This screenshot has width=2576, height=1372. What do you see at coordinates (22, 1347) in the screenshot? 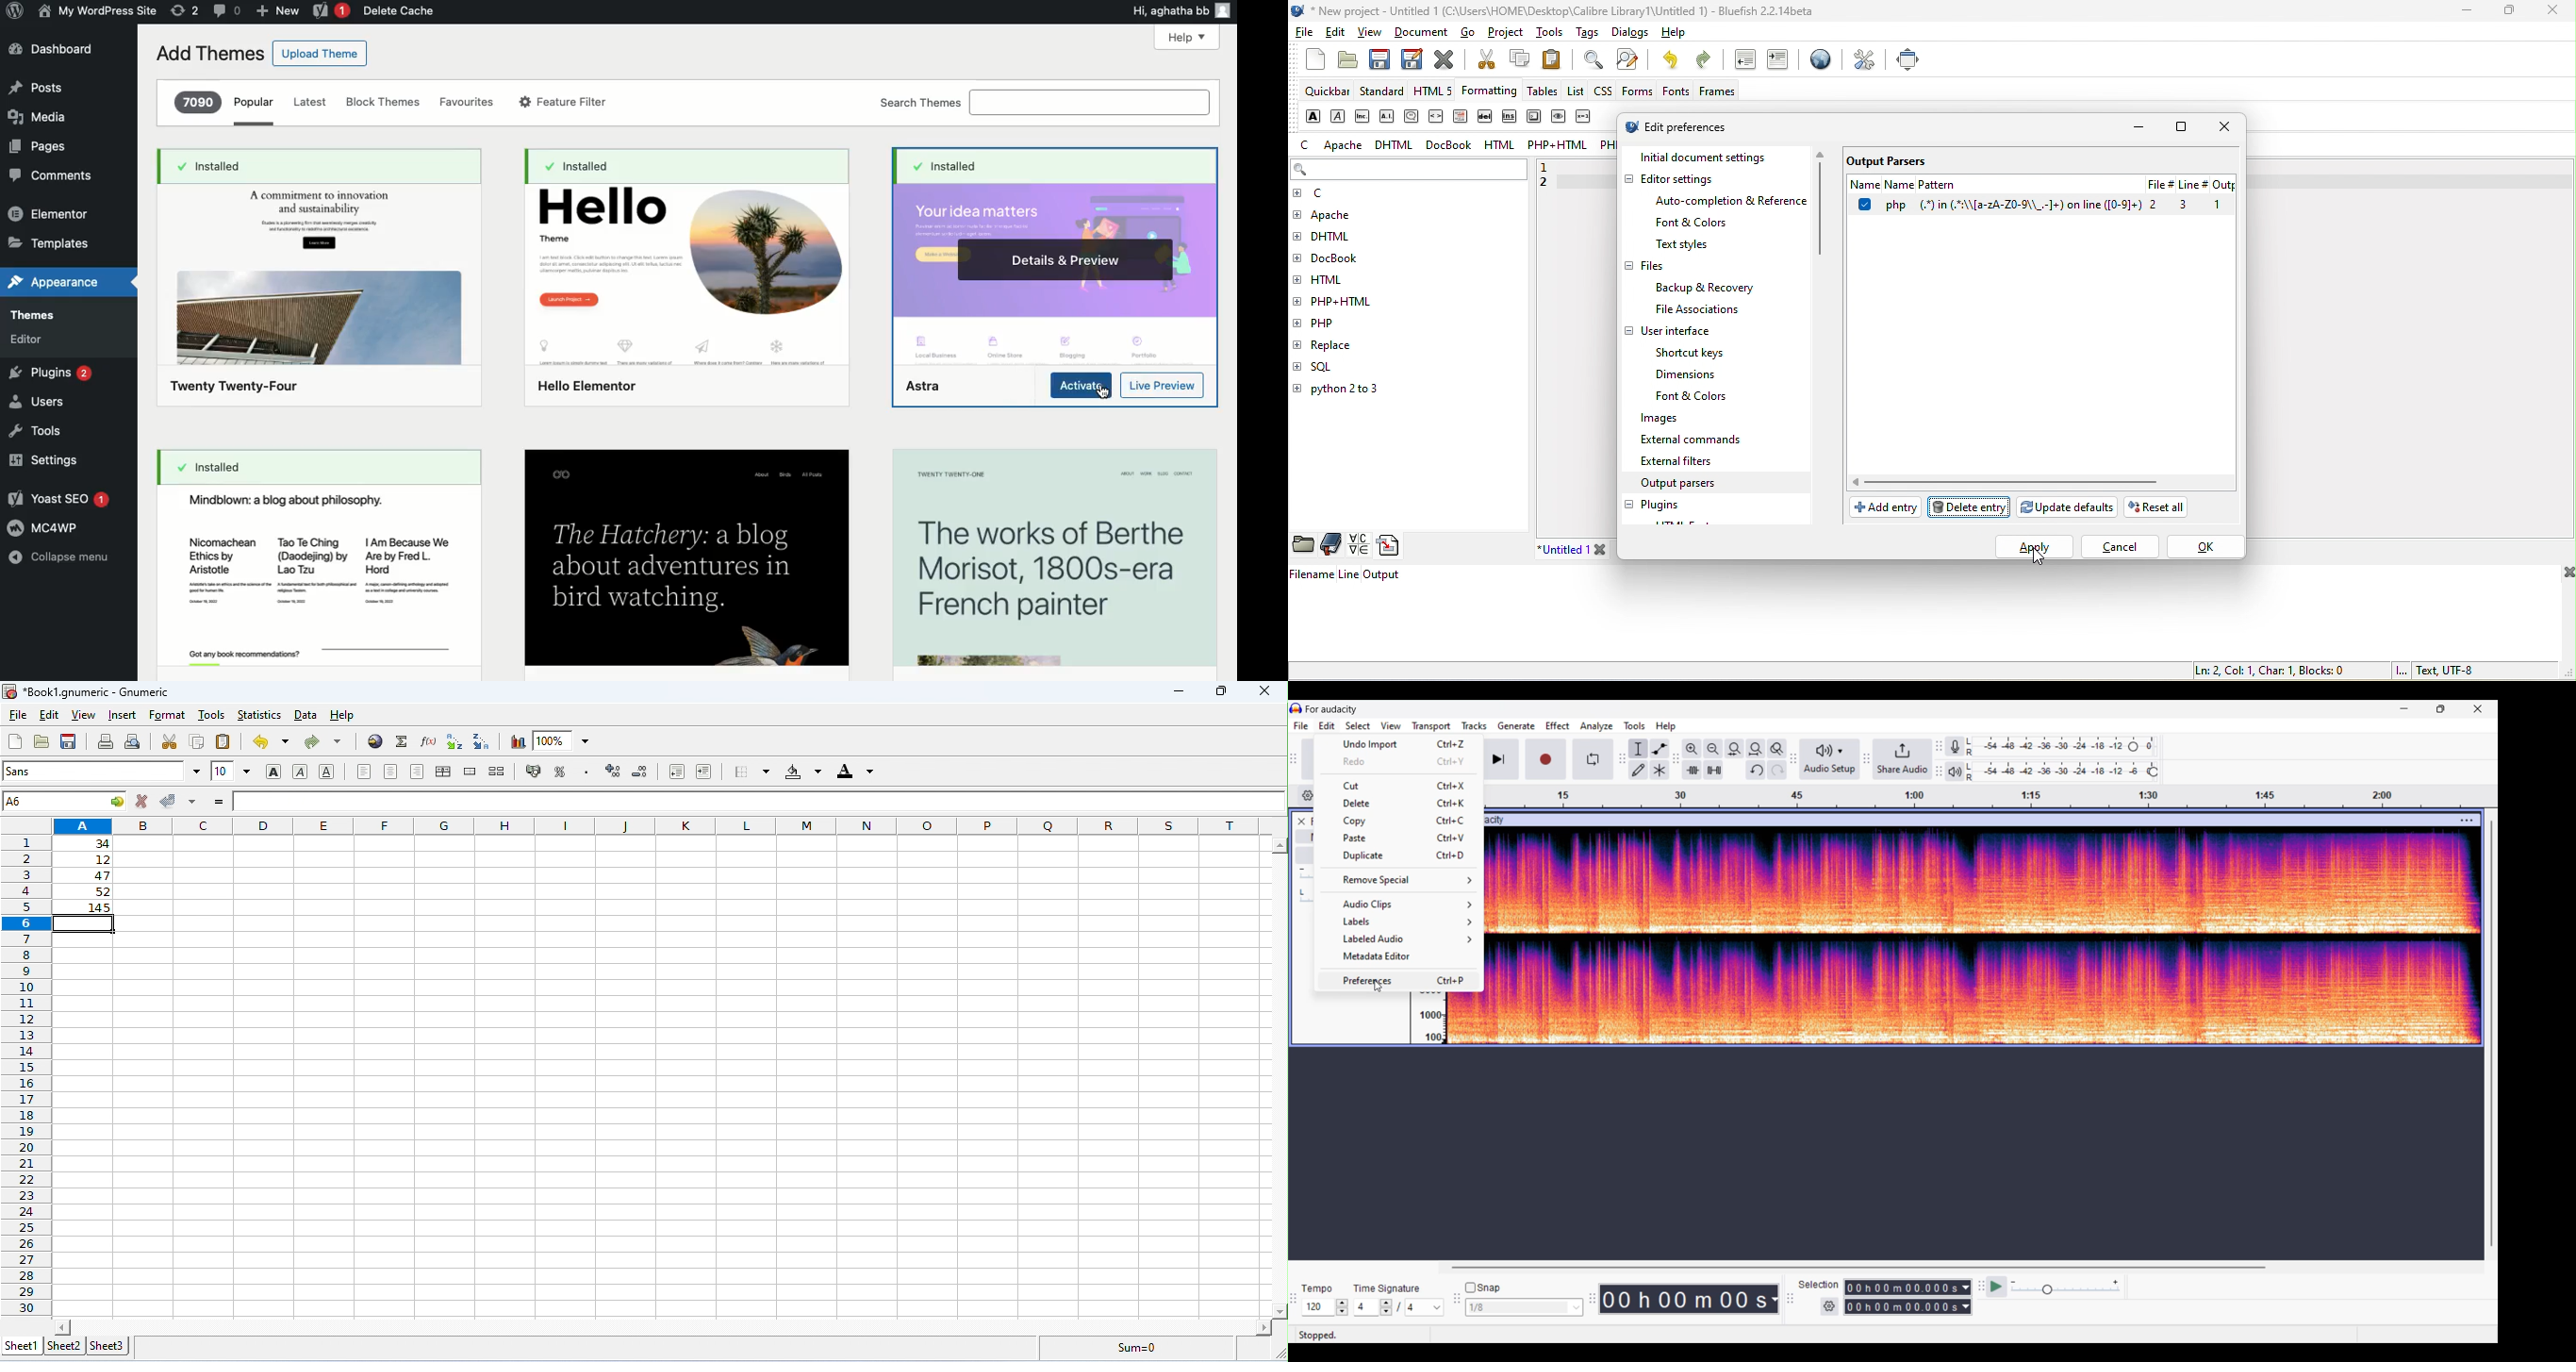
I see `sheet1` at bounding box center [22, 1347].